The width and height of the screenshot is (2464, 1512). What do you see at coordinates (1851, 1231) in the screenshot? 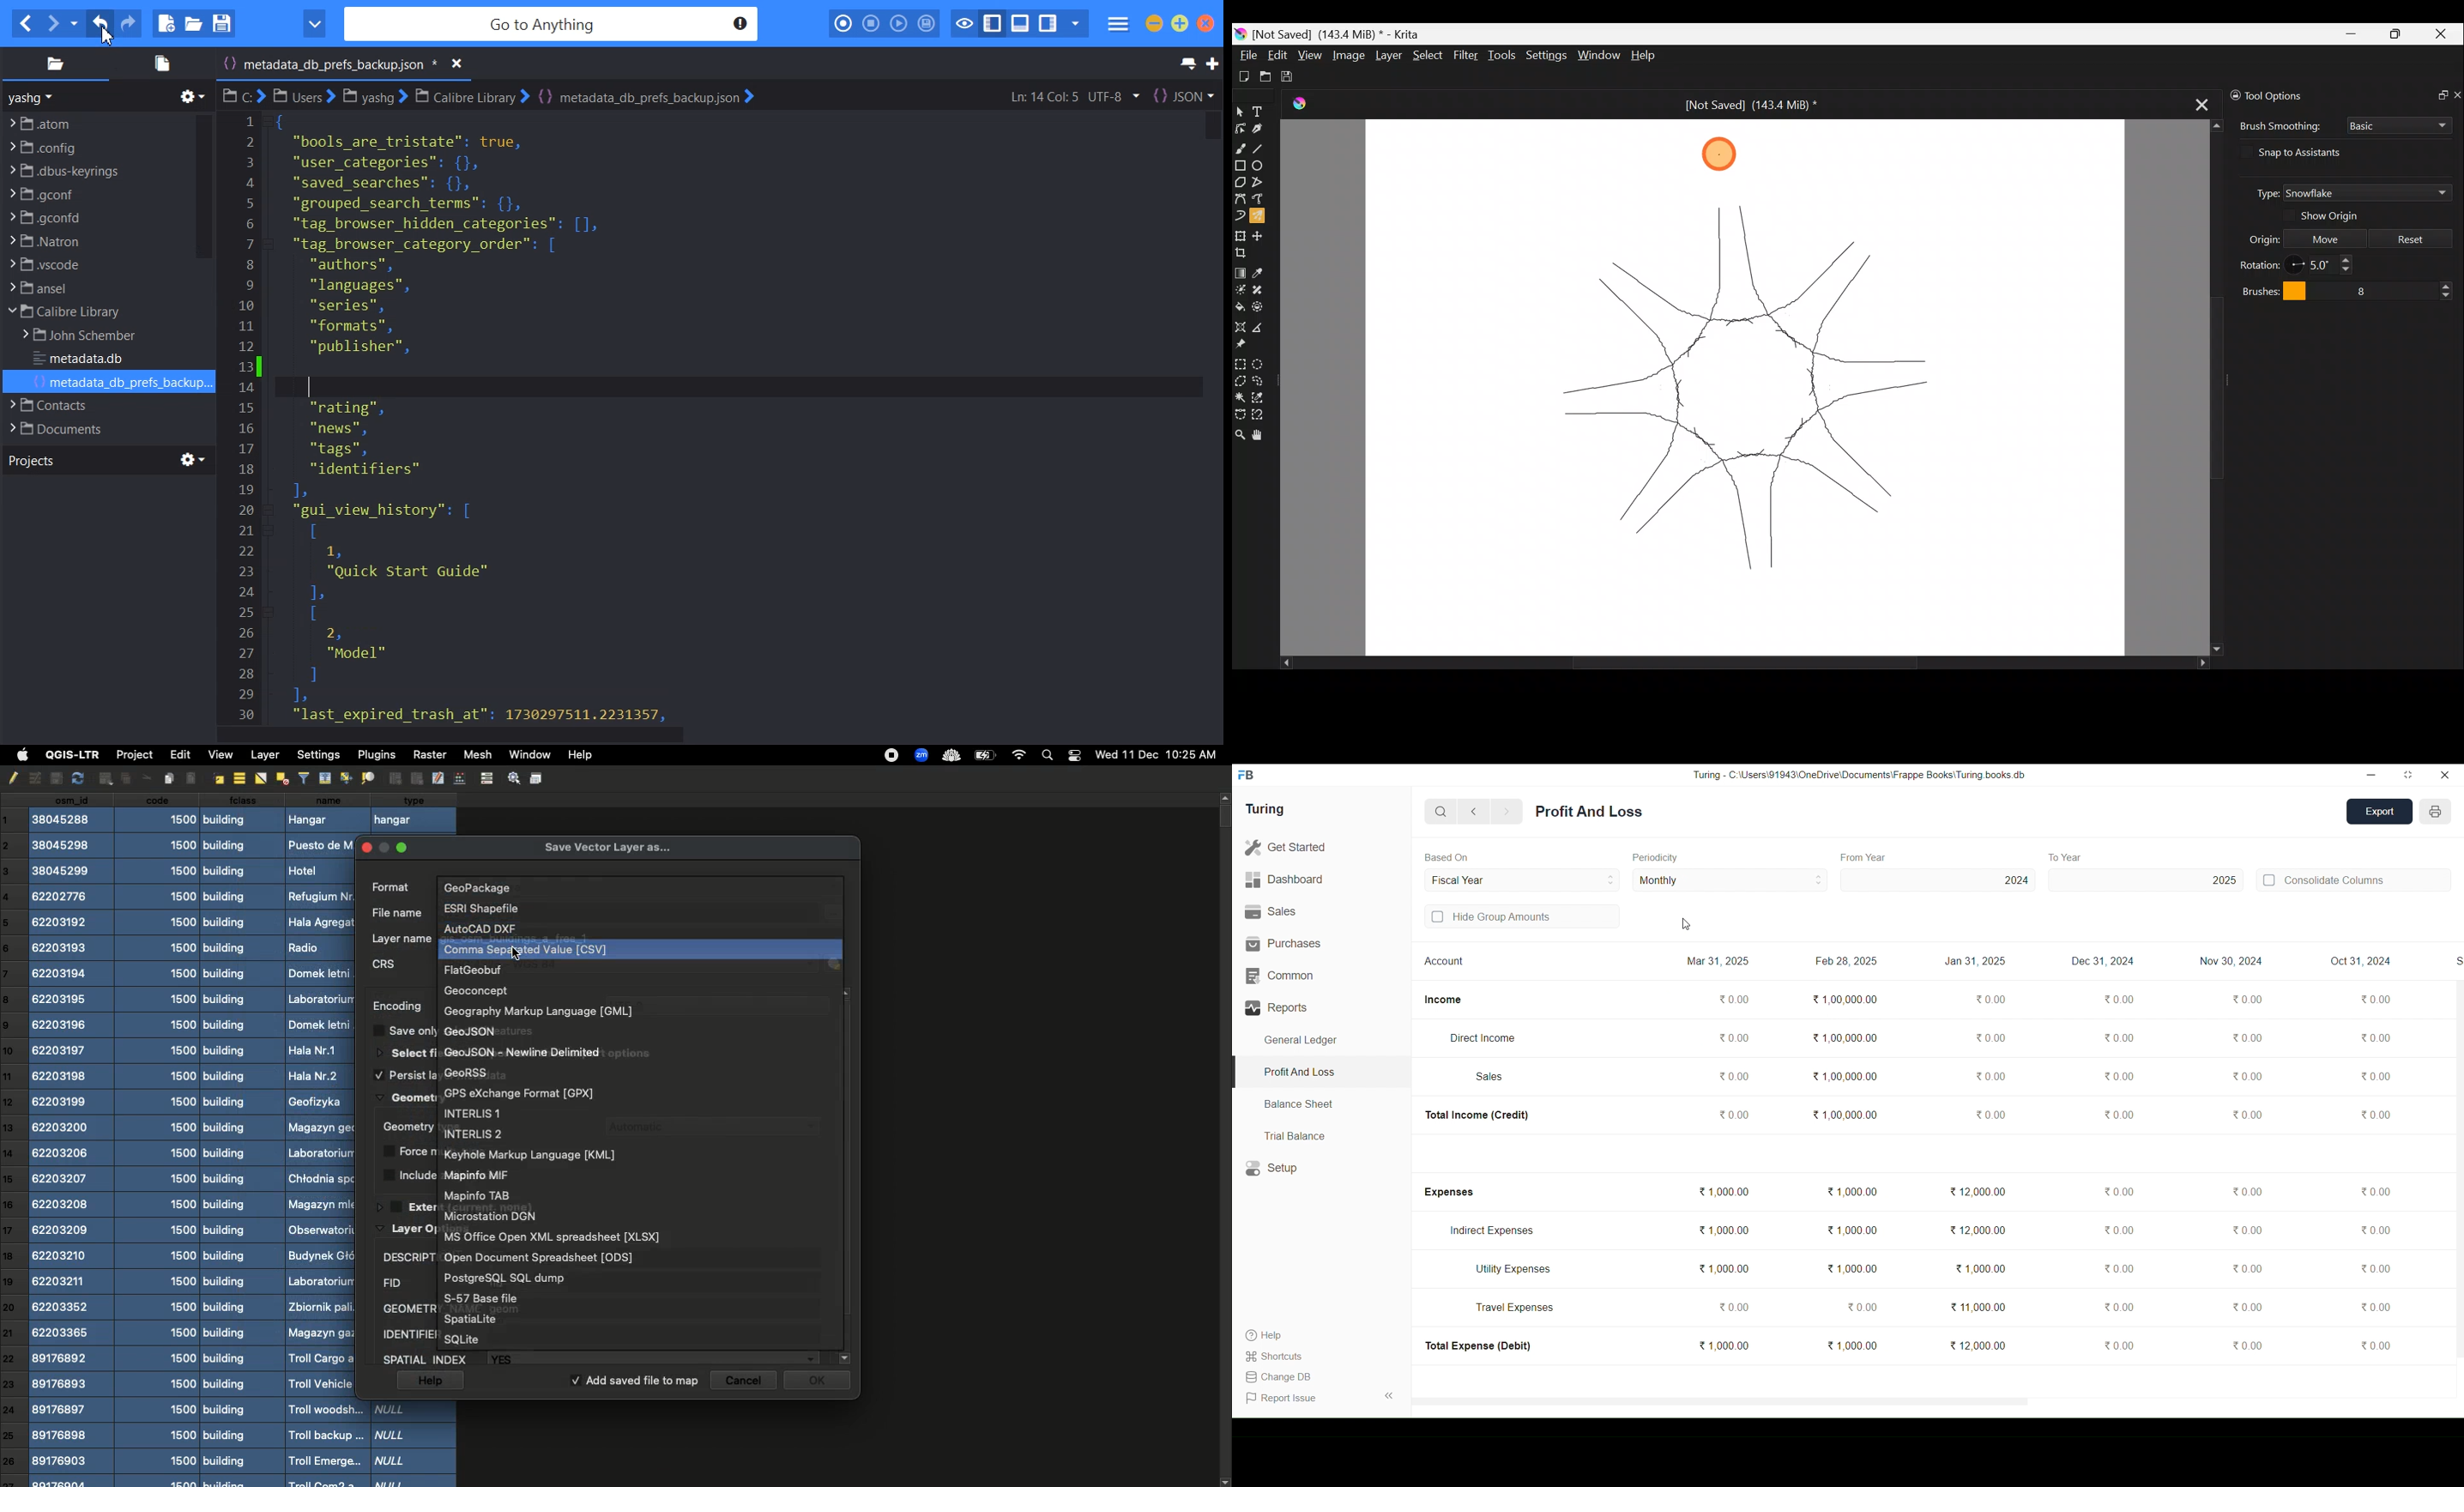
I see `1,000.00` at bounding box center [1851, 1231].